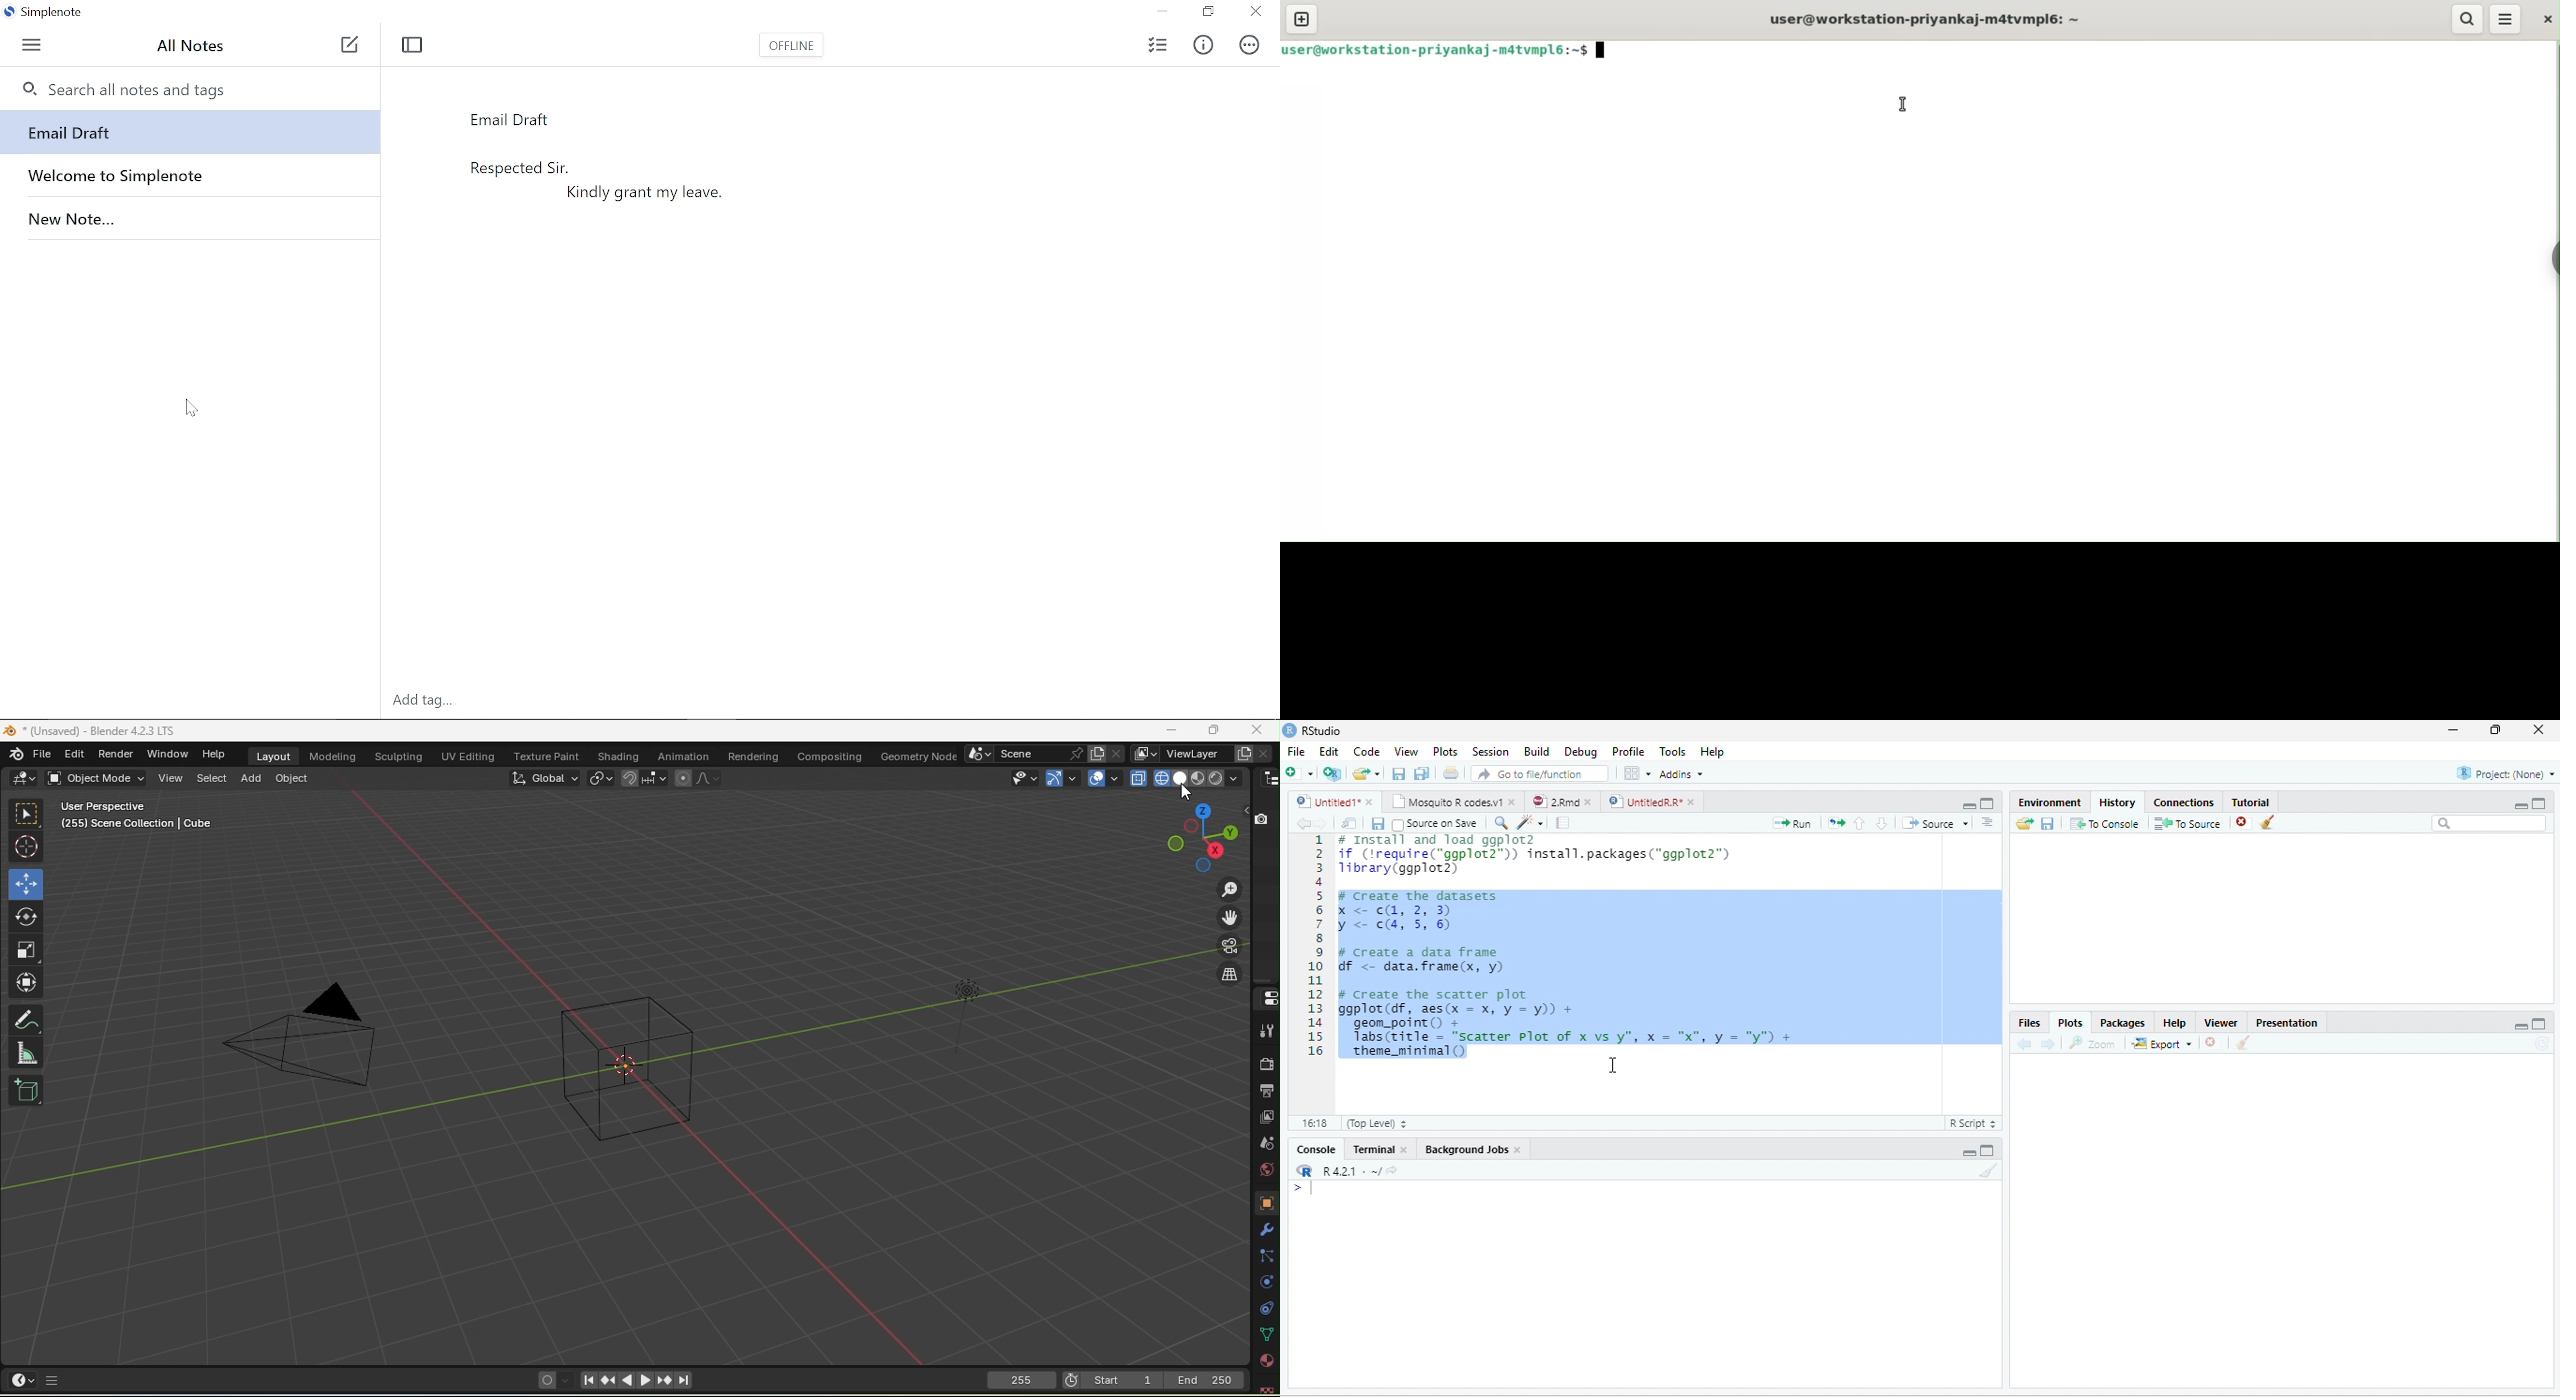 The image size is (2576, 1400). I want to click on Maximize, so click(1988, 1150).